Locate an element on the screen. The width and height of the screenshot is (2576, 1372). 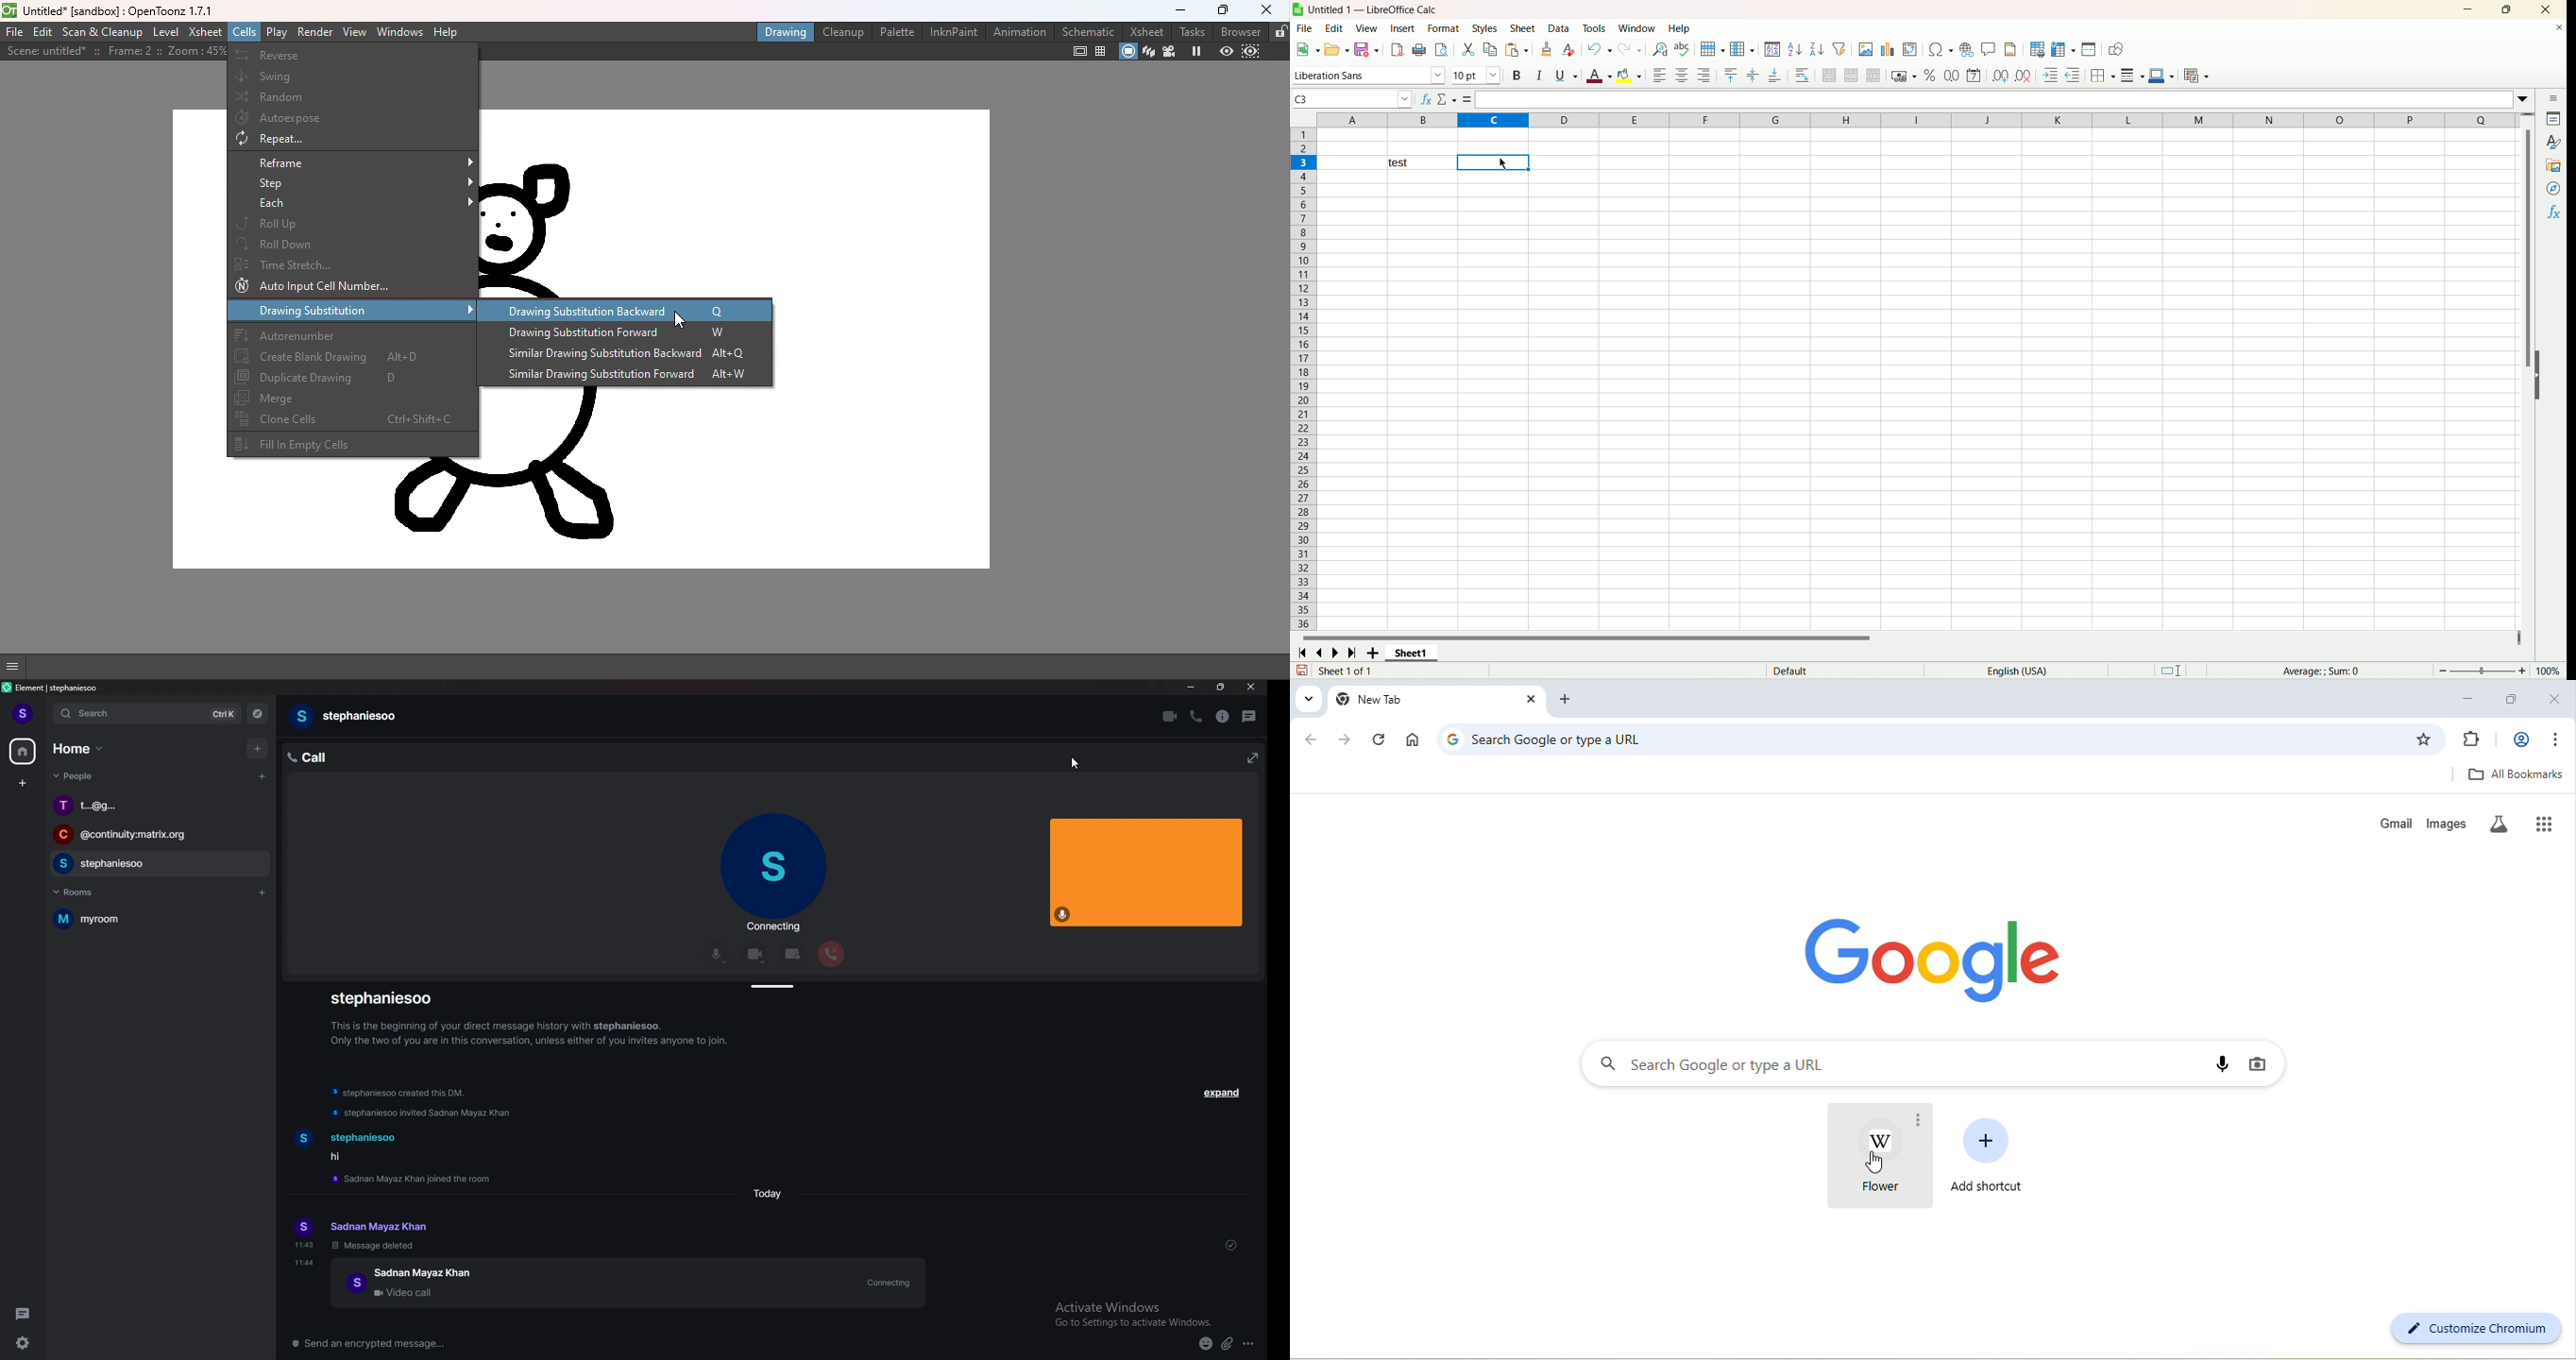
remove decimal is located at coordinates (2024, 75).